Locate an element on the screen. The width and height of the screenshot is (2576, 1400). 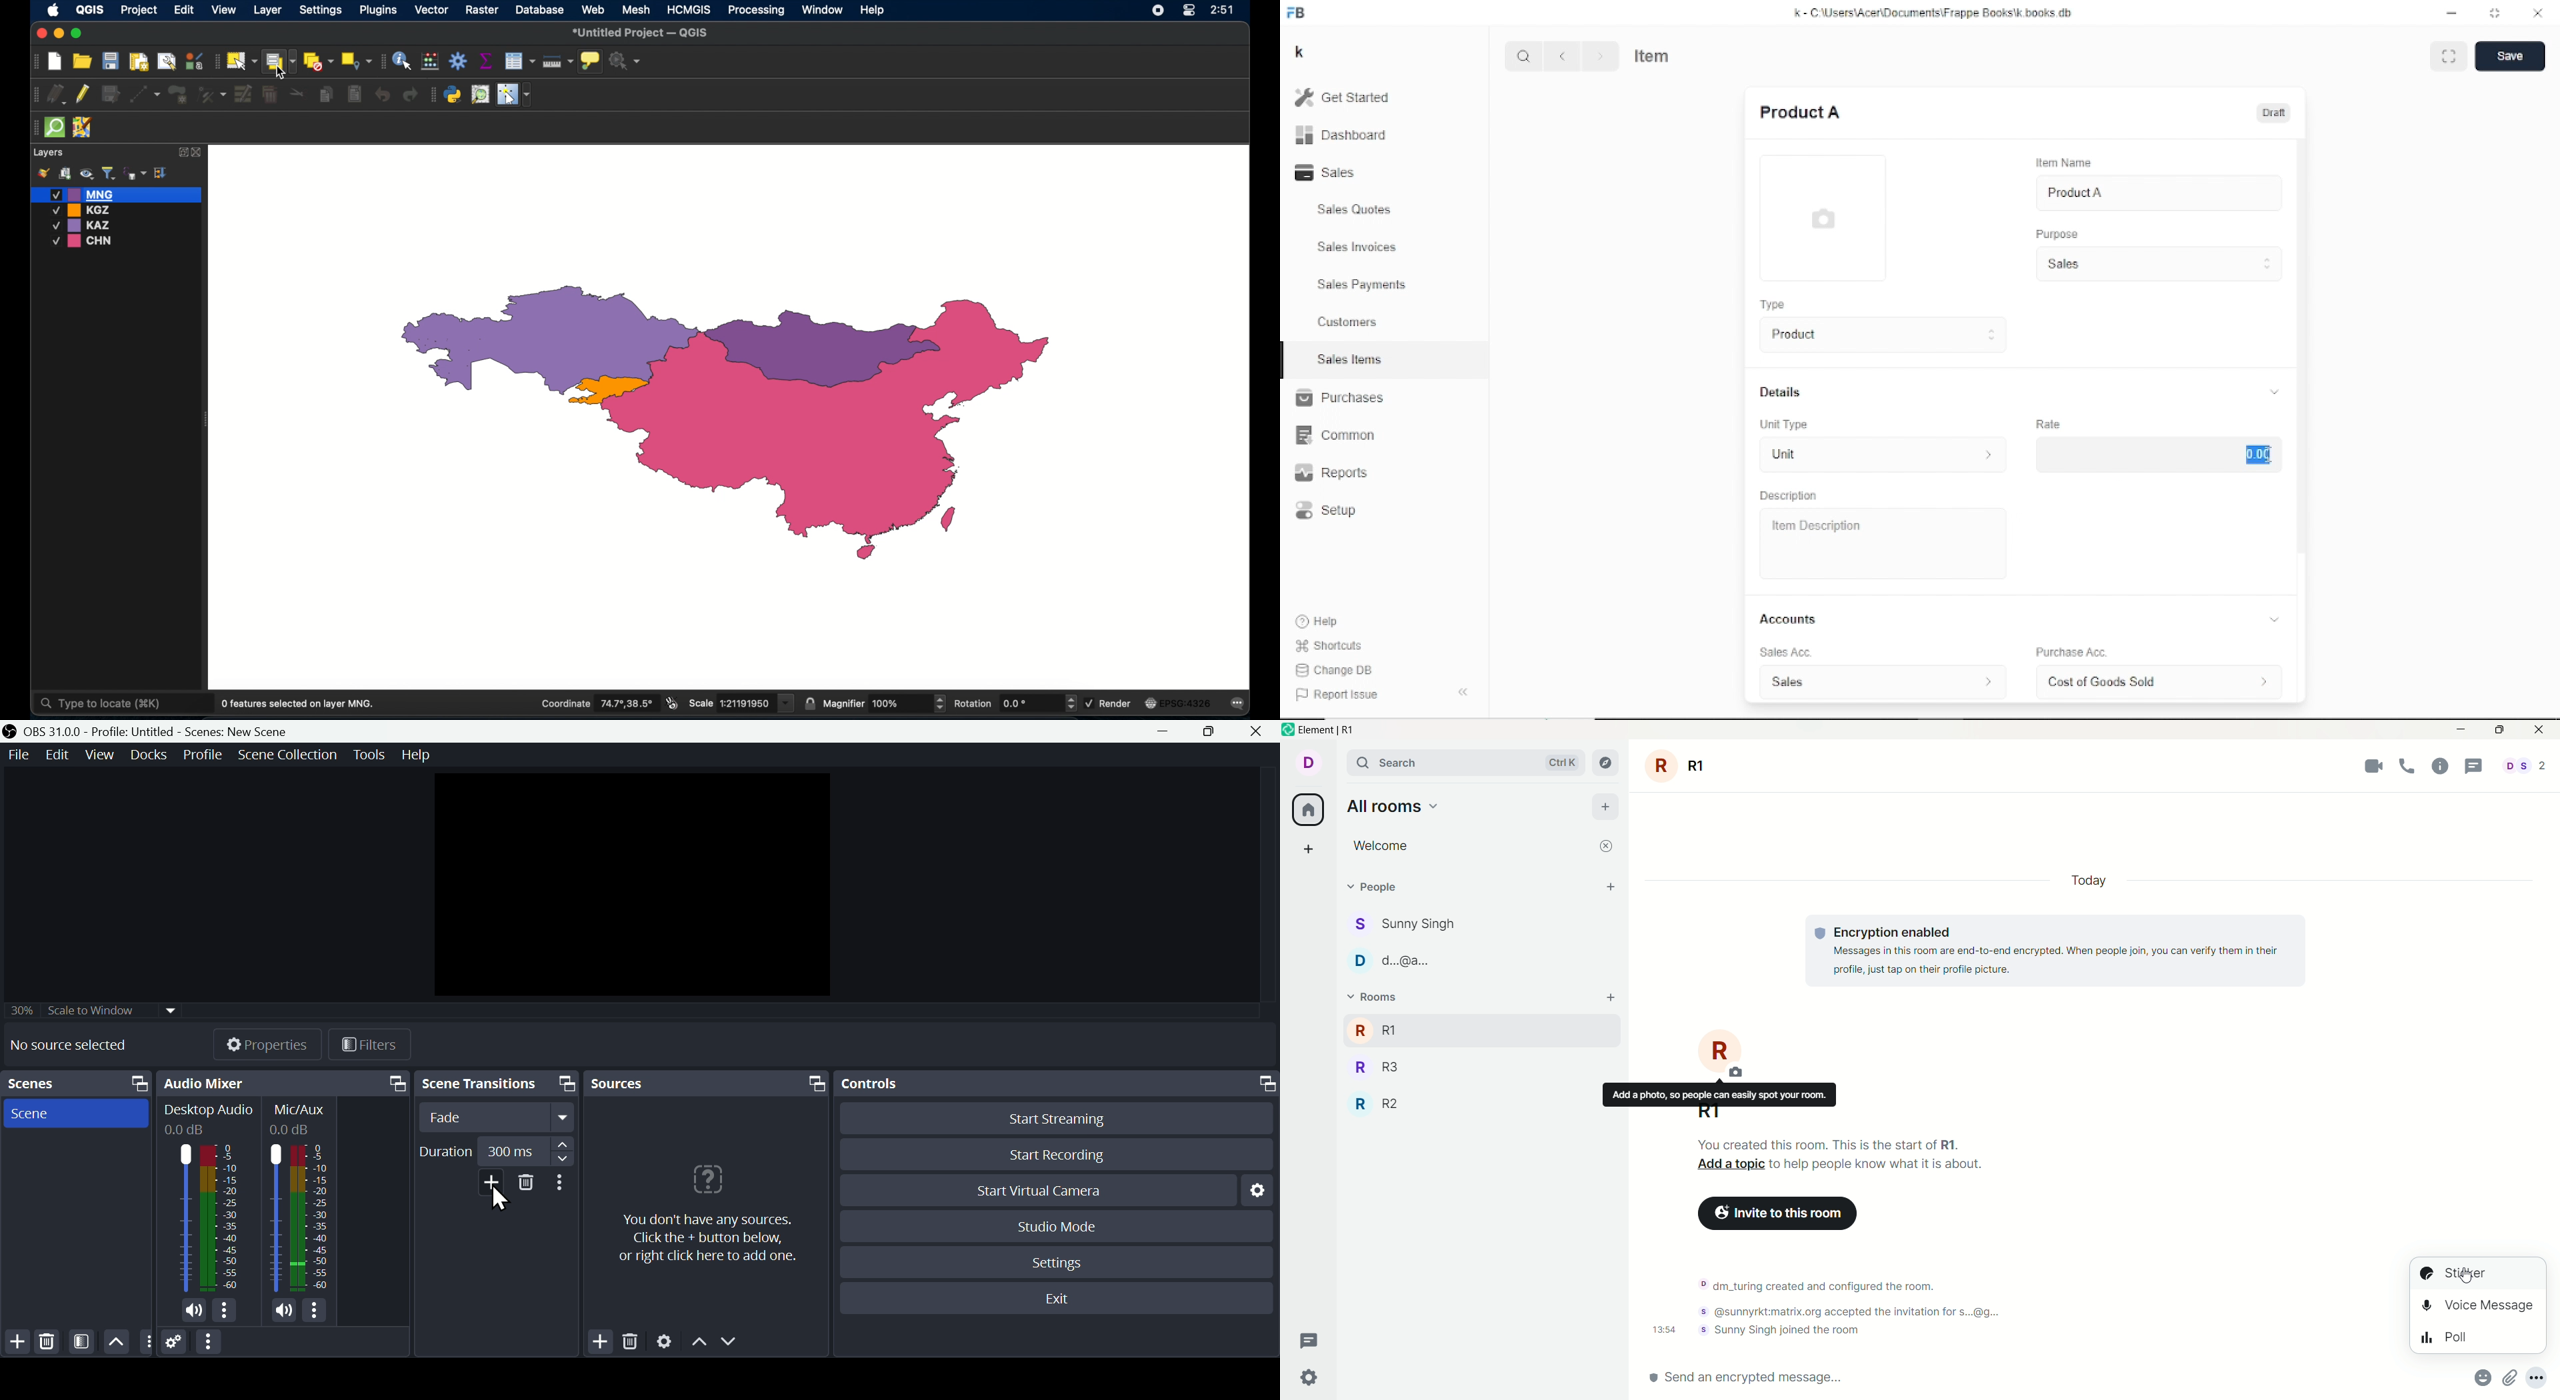
account is located at coordinates (1308, 763).